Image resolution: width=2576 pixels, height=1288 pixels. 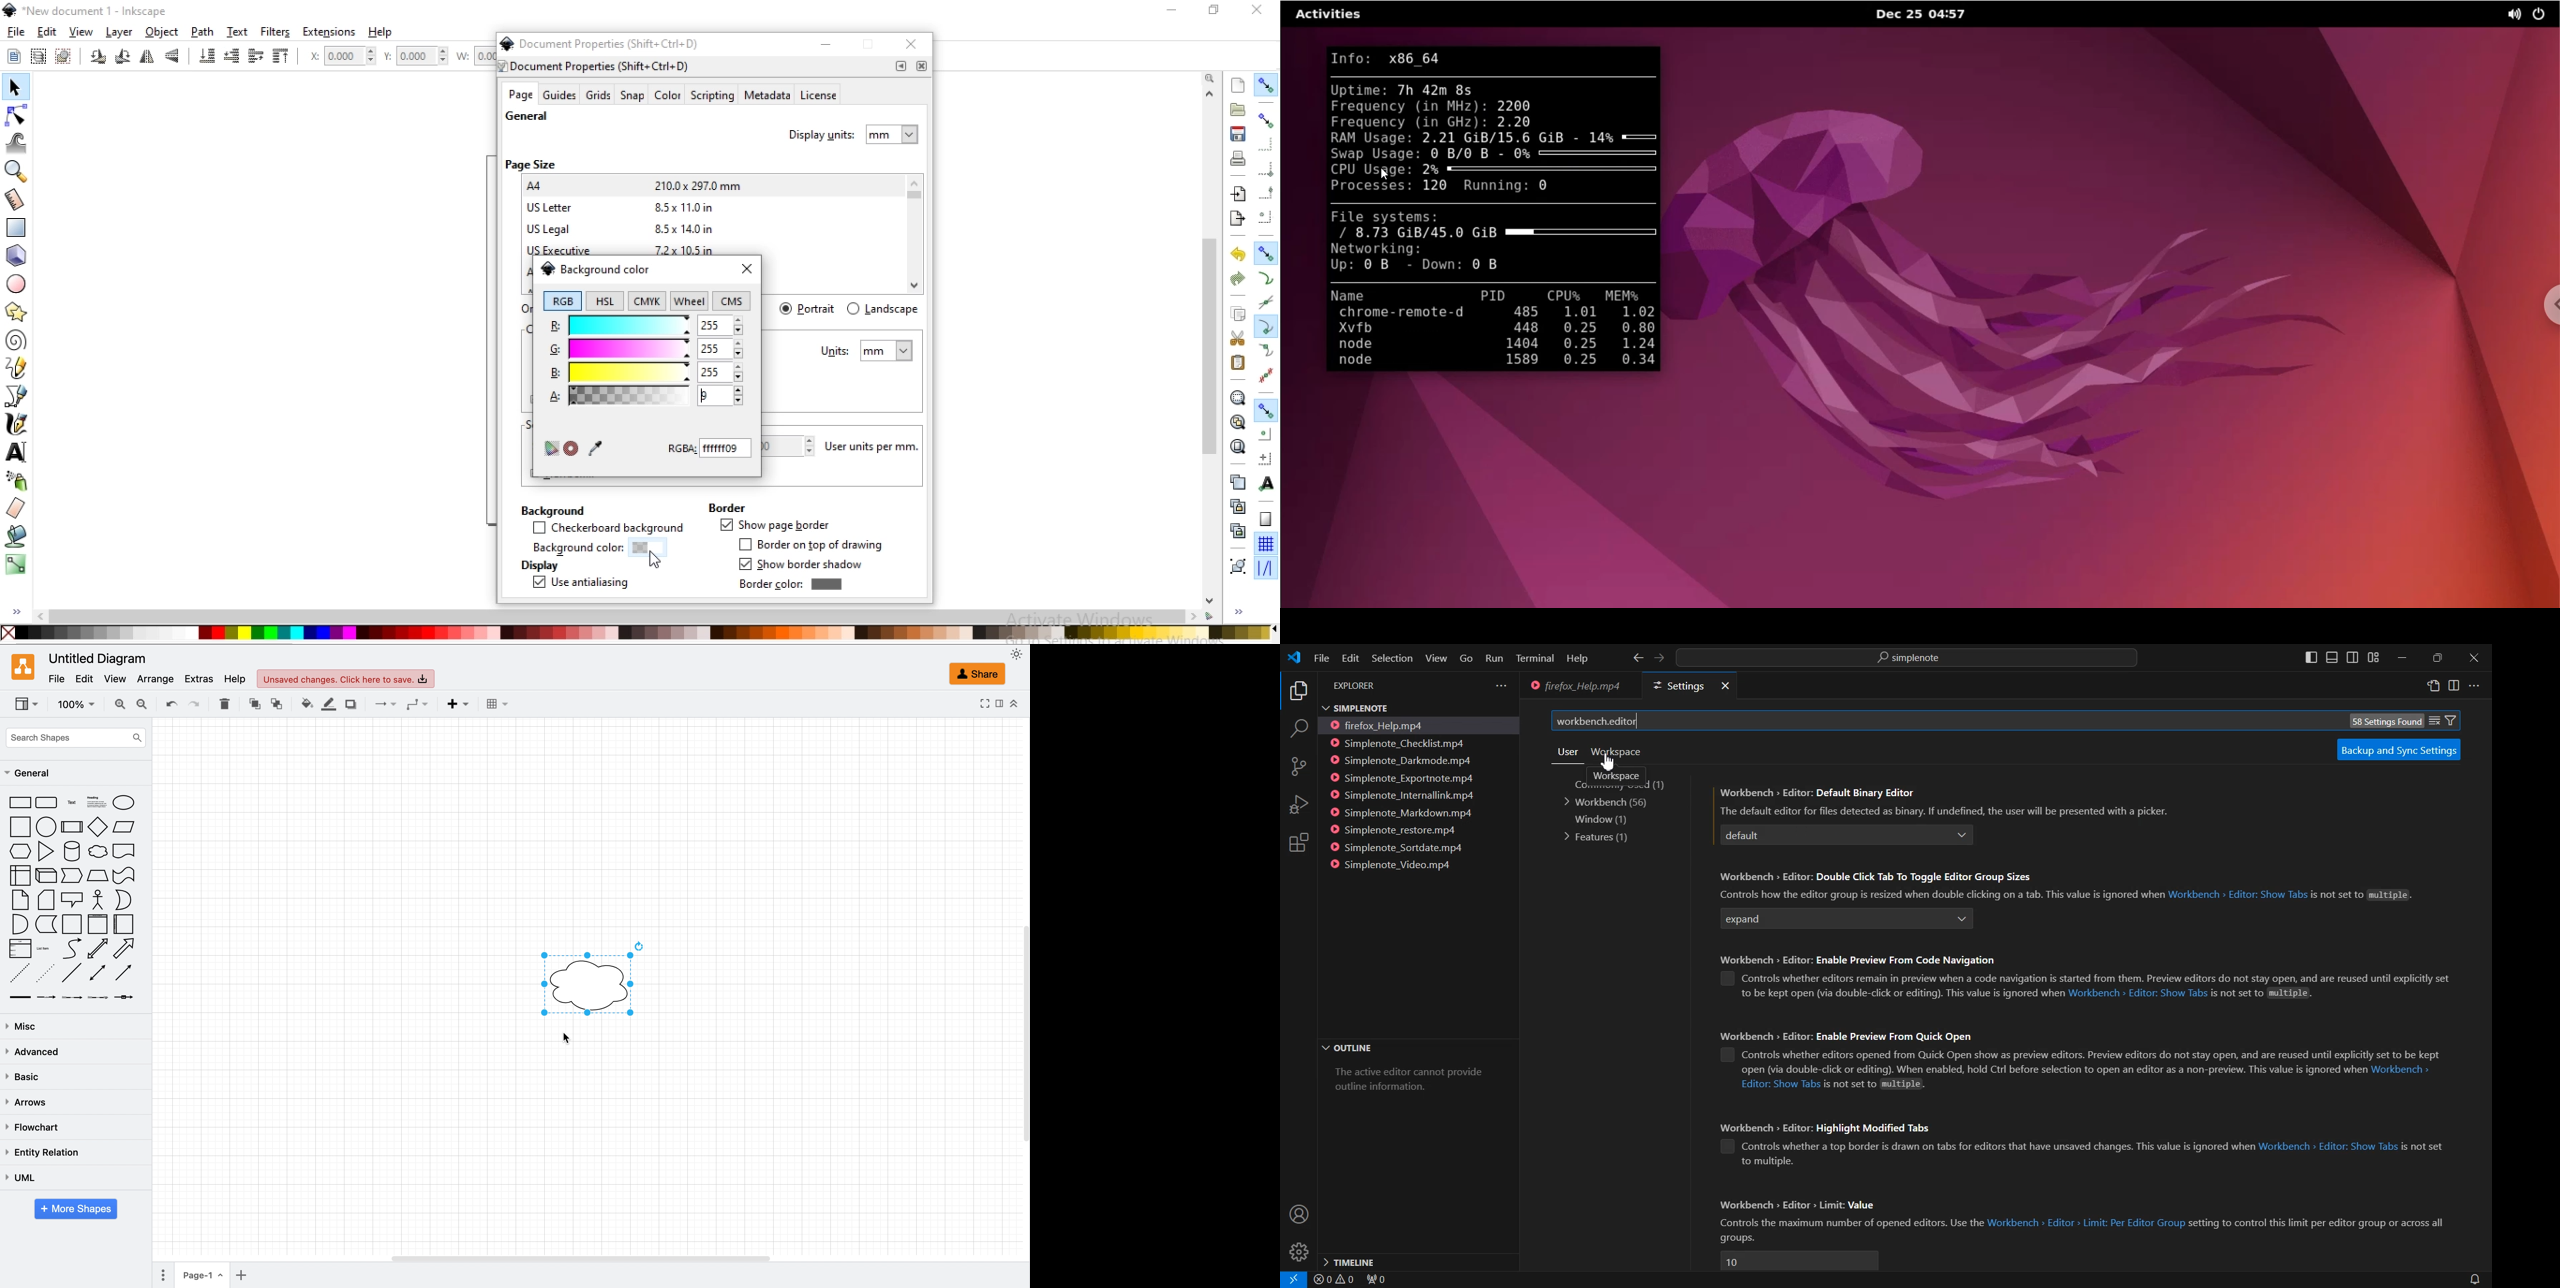 I want to click on snap centers of objects, so click(x=1265, y=434).